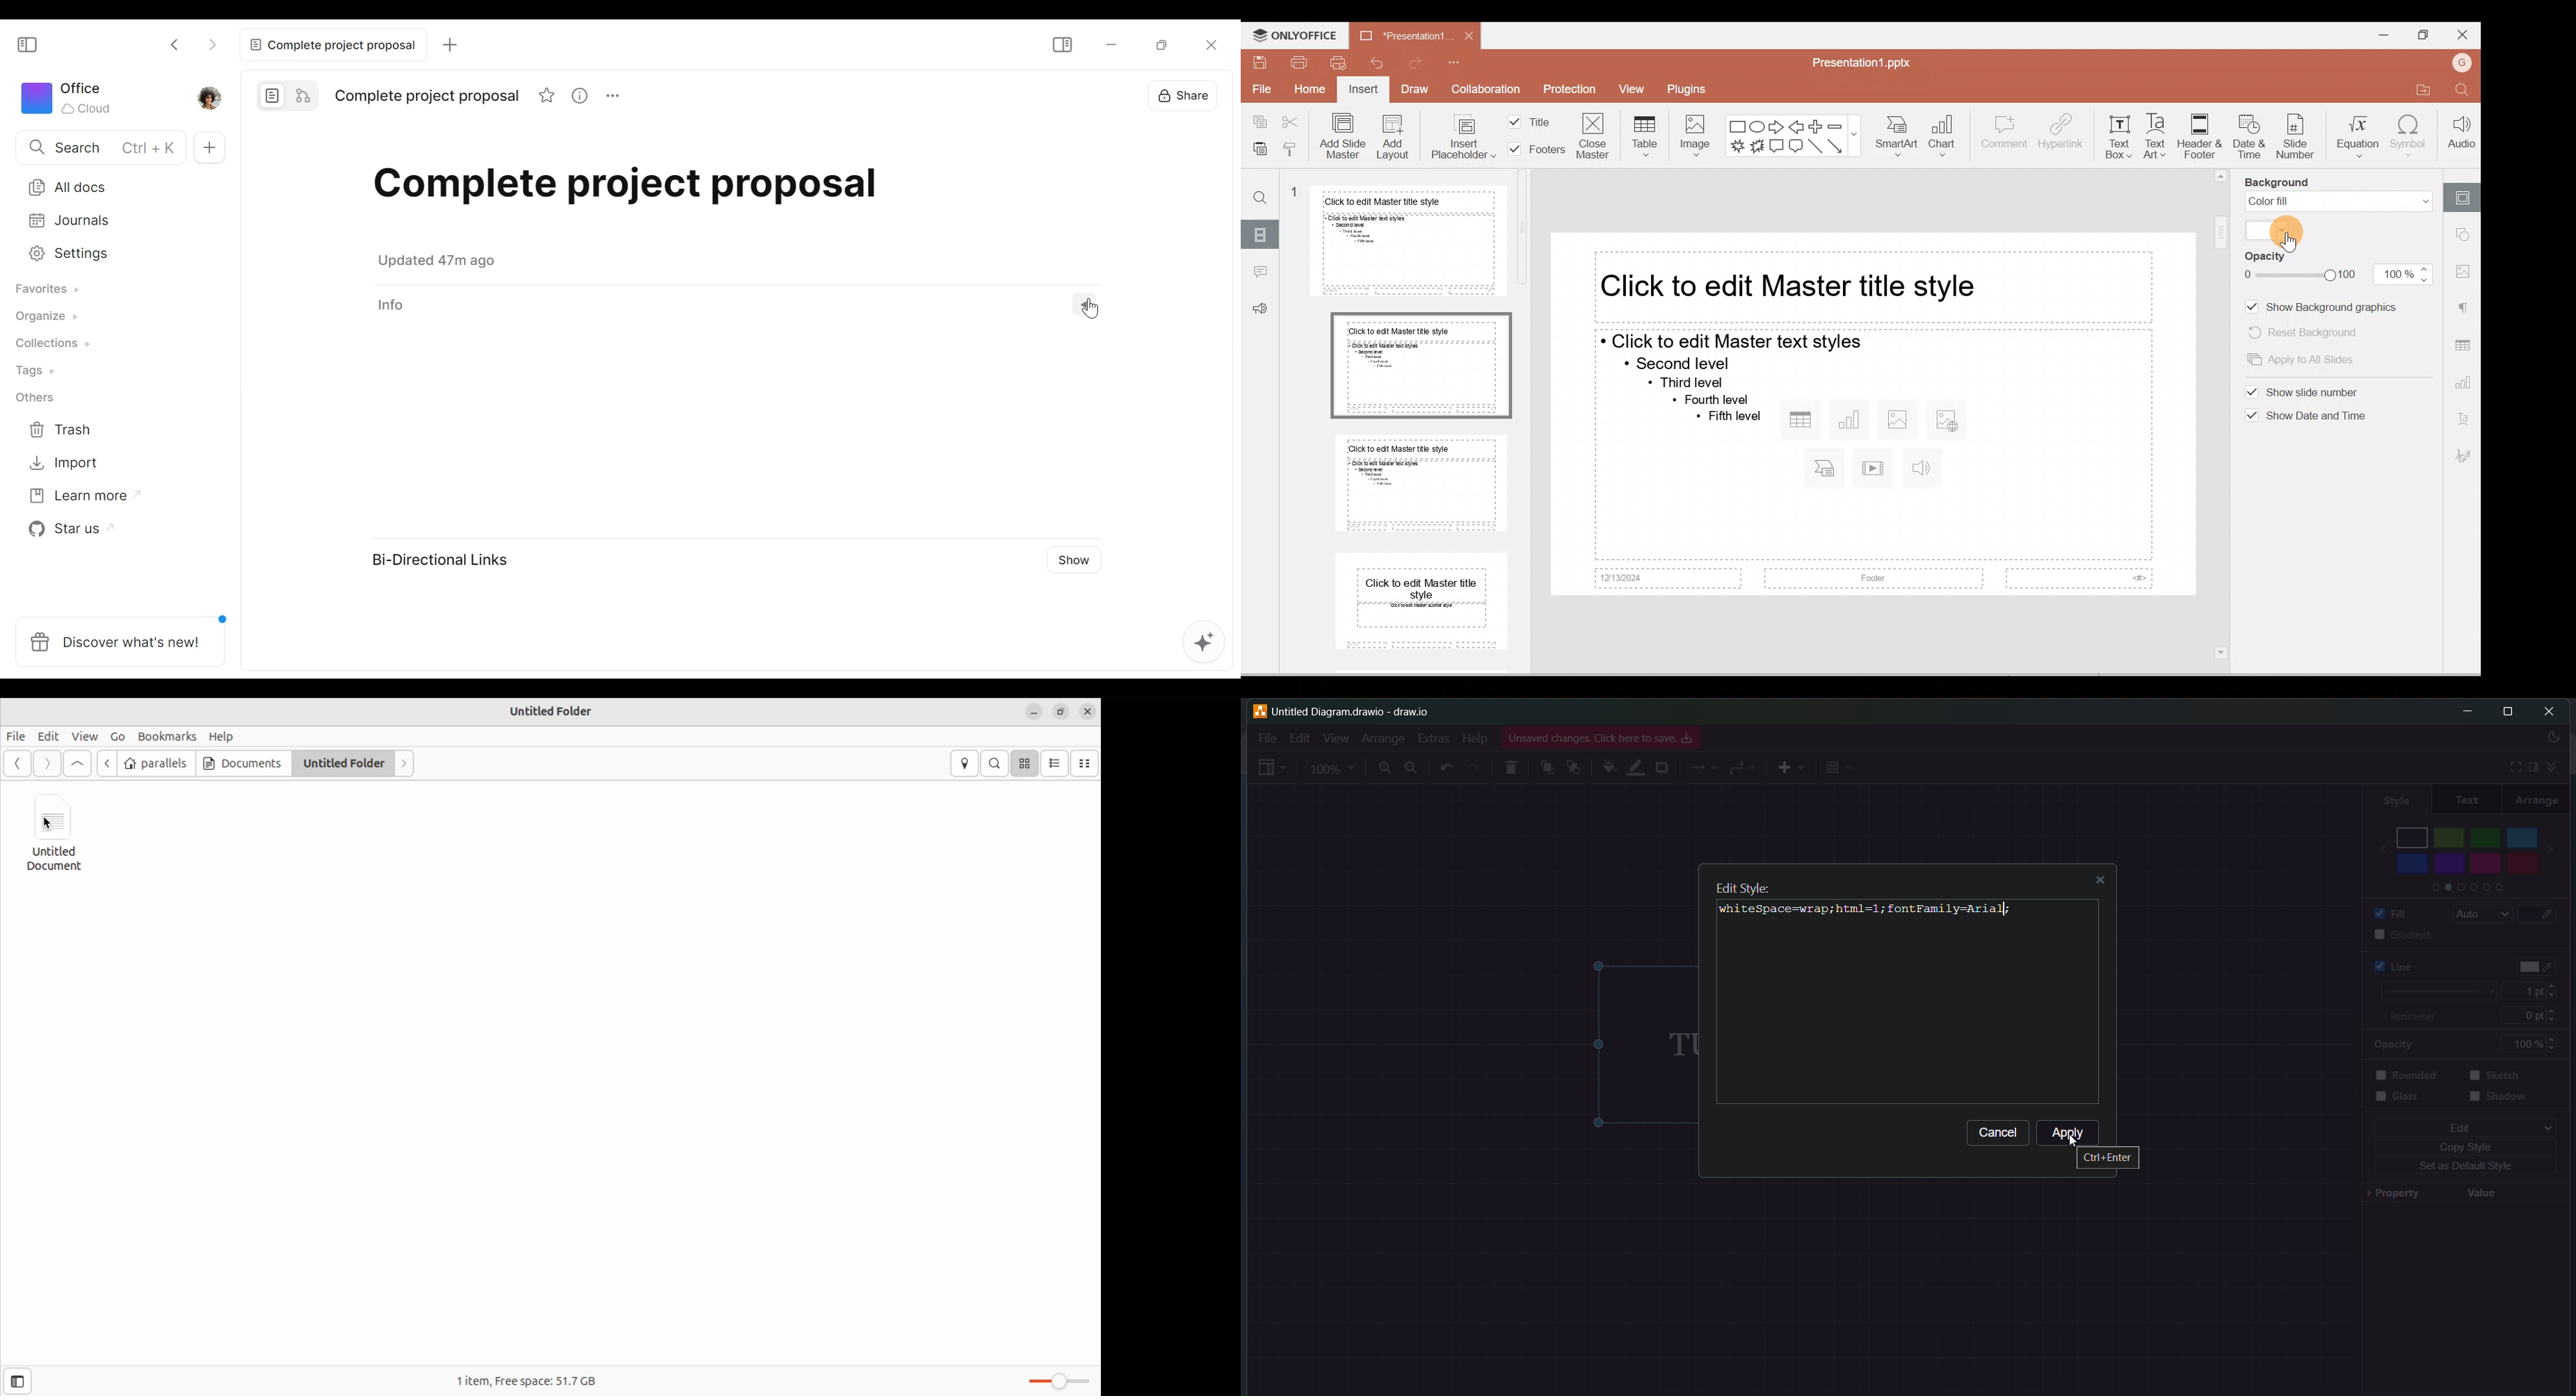 The image size is (2576, 1400). What do you see at coordinates (1267, 736) in the screenshot?
I see `File` at bounding box center [1267, 736].